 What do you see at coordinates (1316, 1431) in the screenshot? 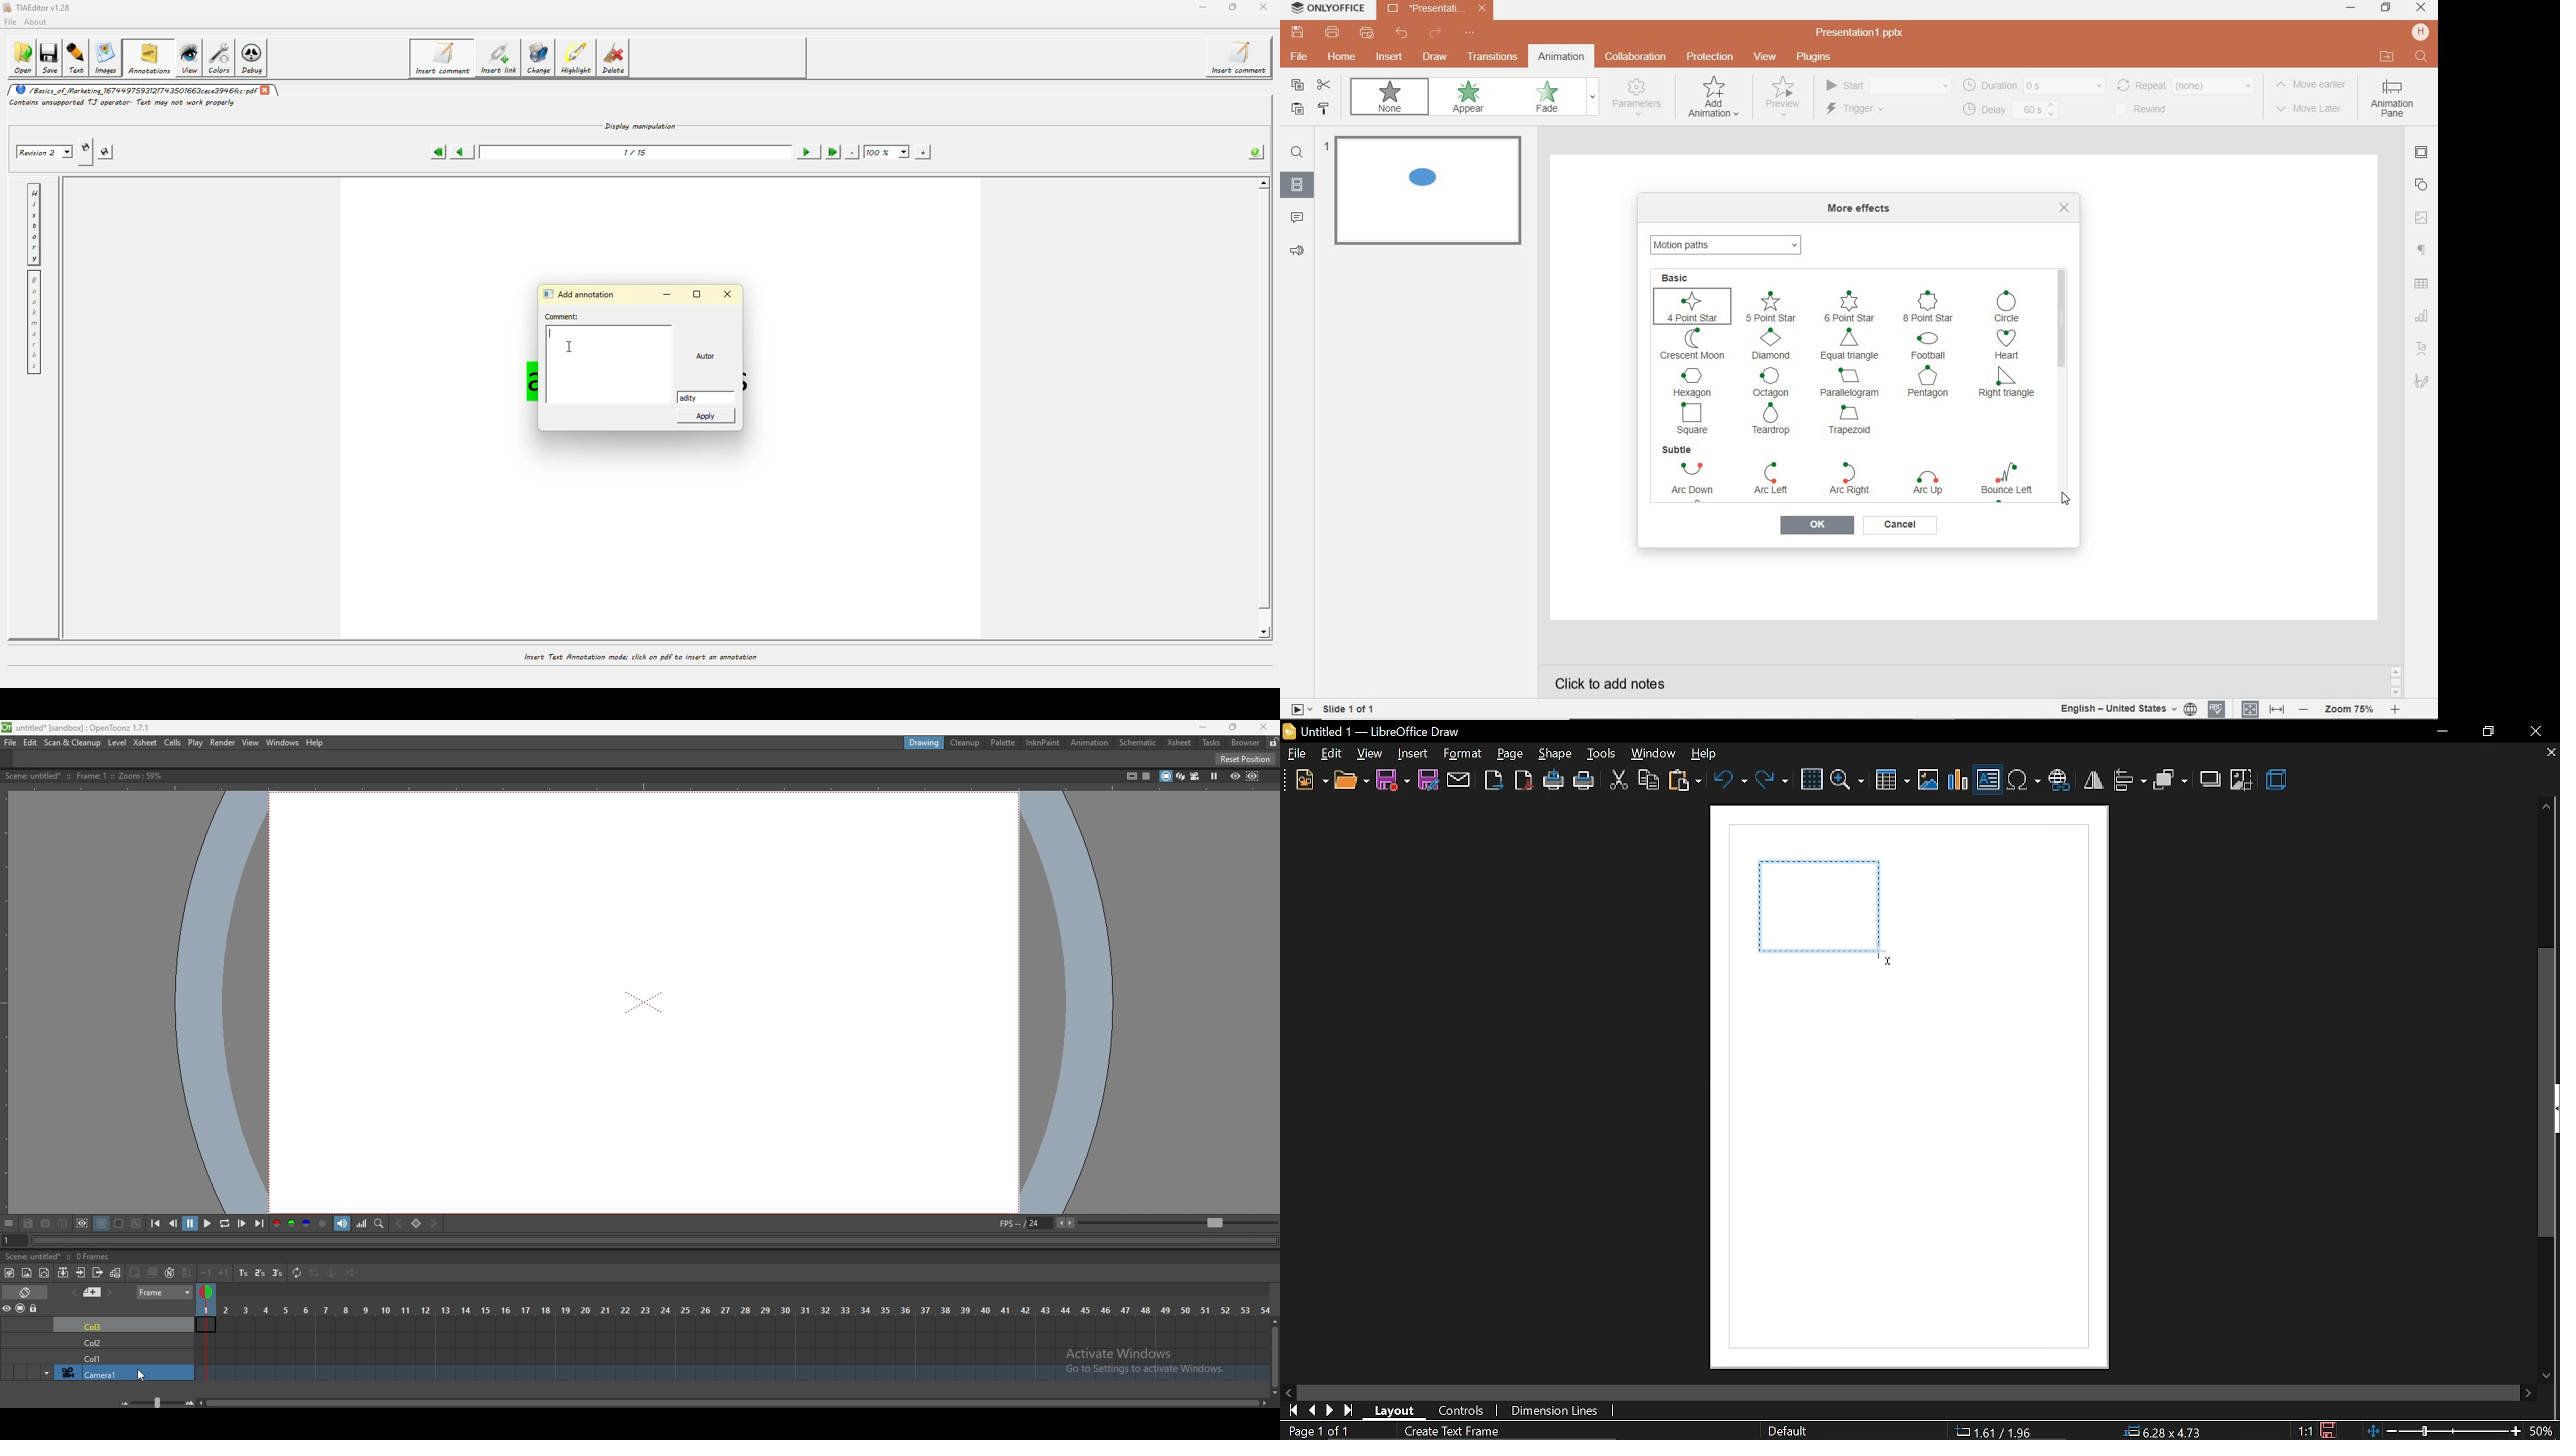
I see `current page` at bounding box center [1316, 1431].